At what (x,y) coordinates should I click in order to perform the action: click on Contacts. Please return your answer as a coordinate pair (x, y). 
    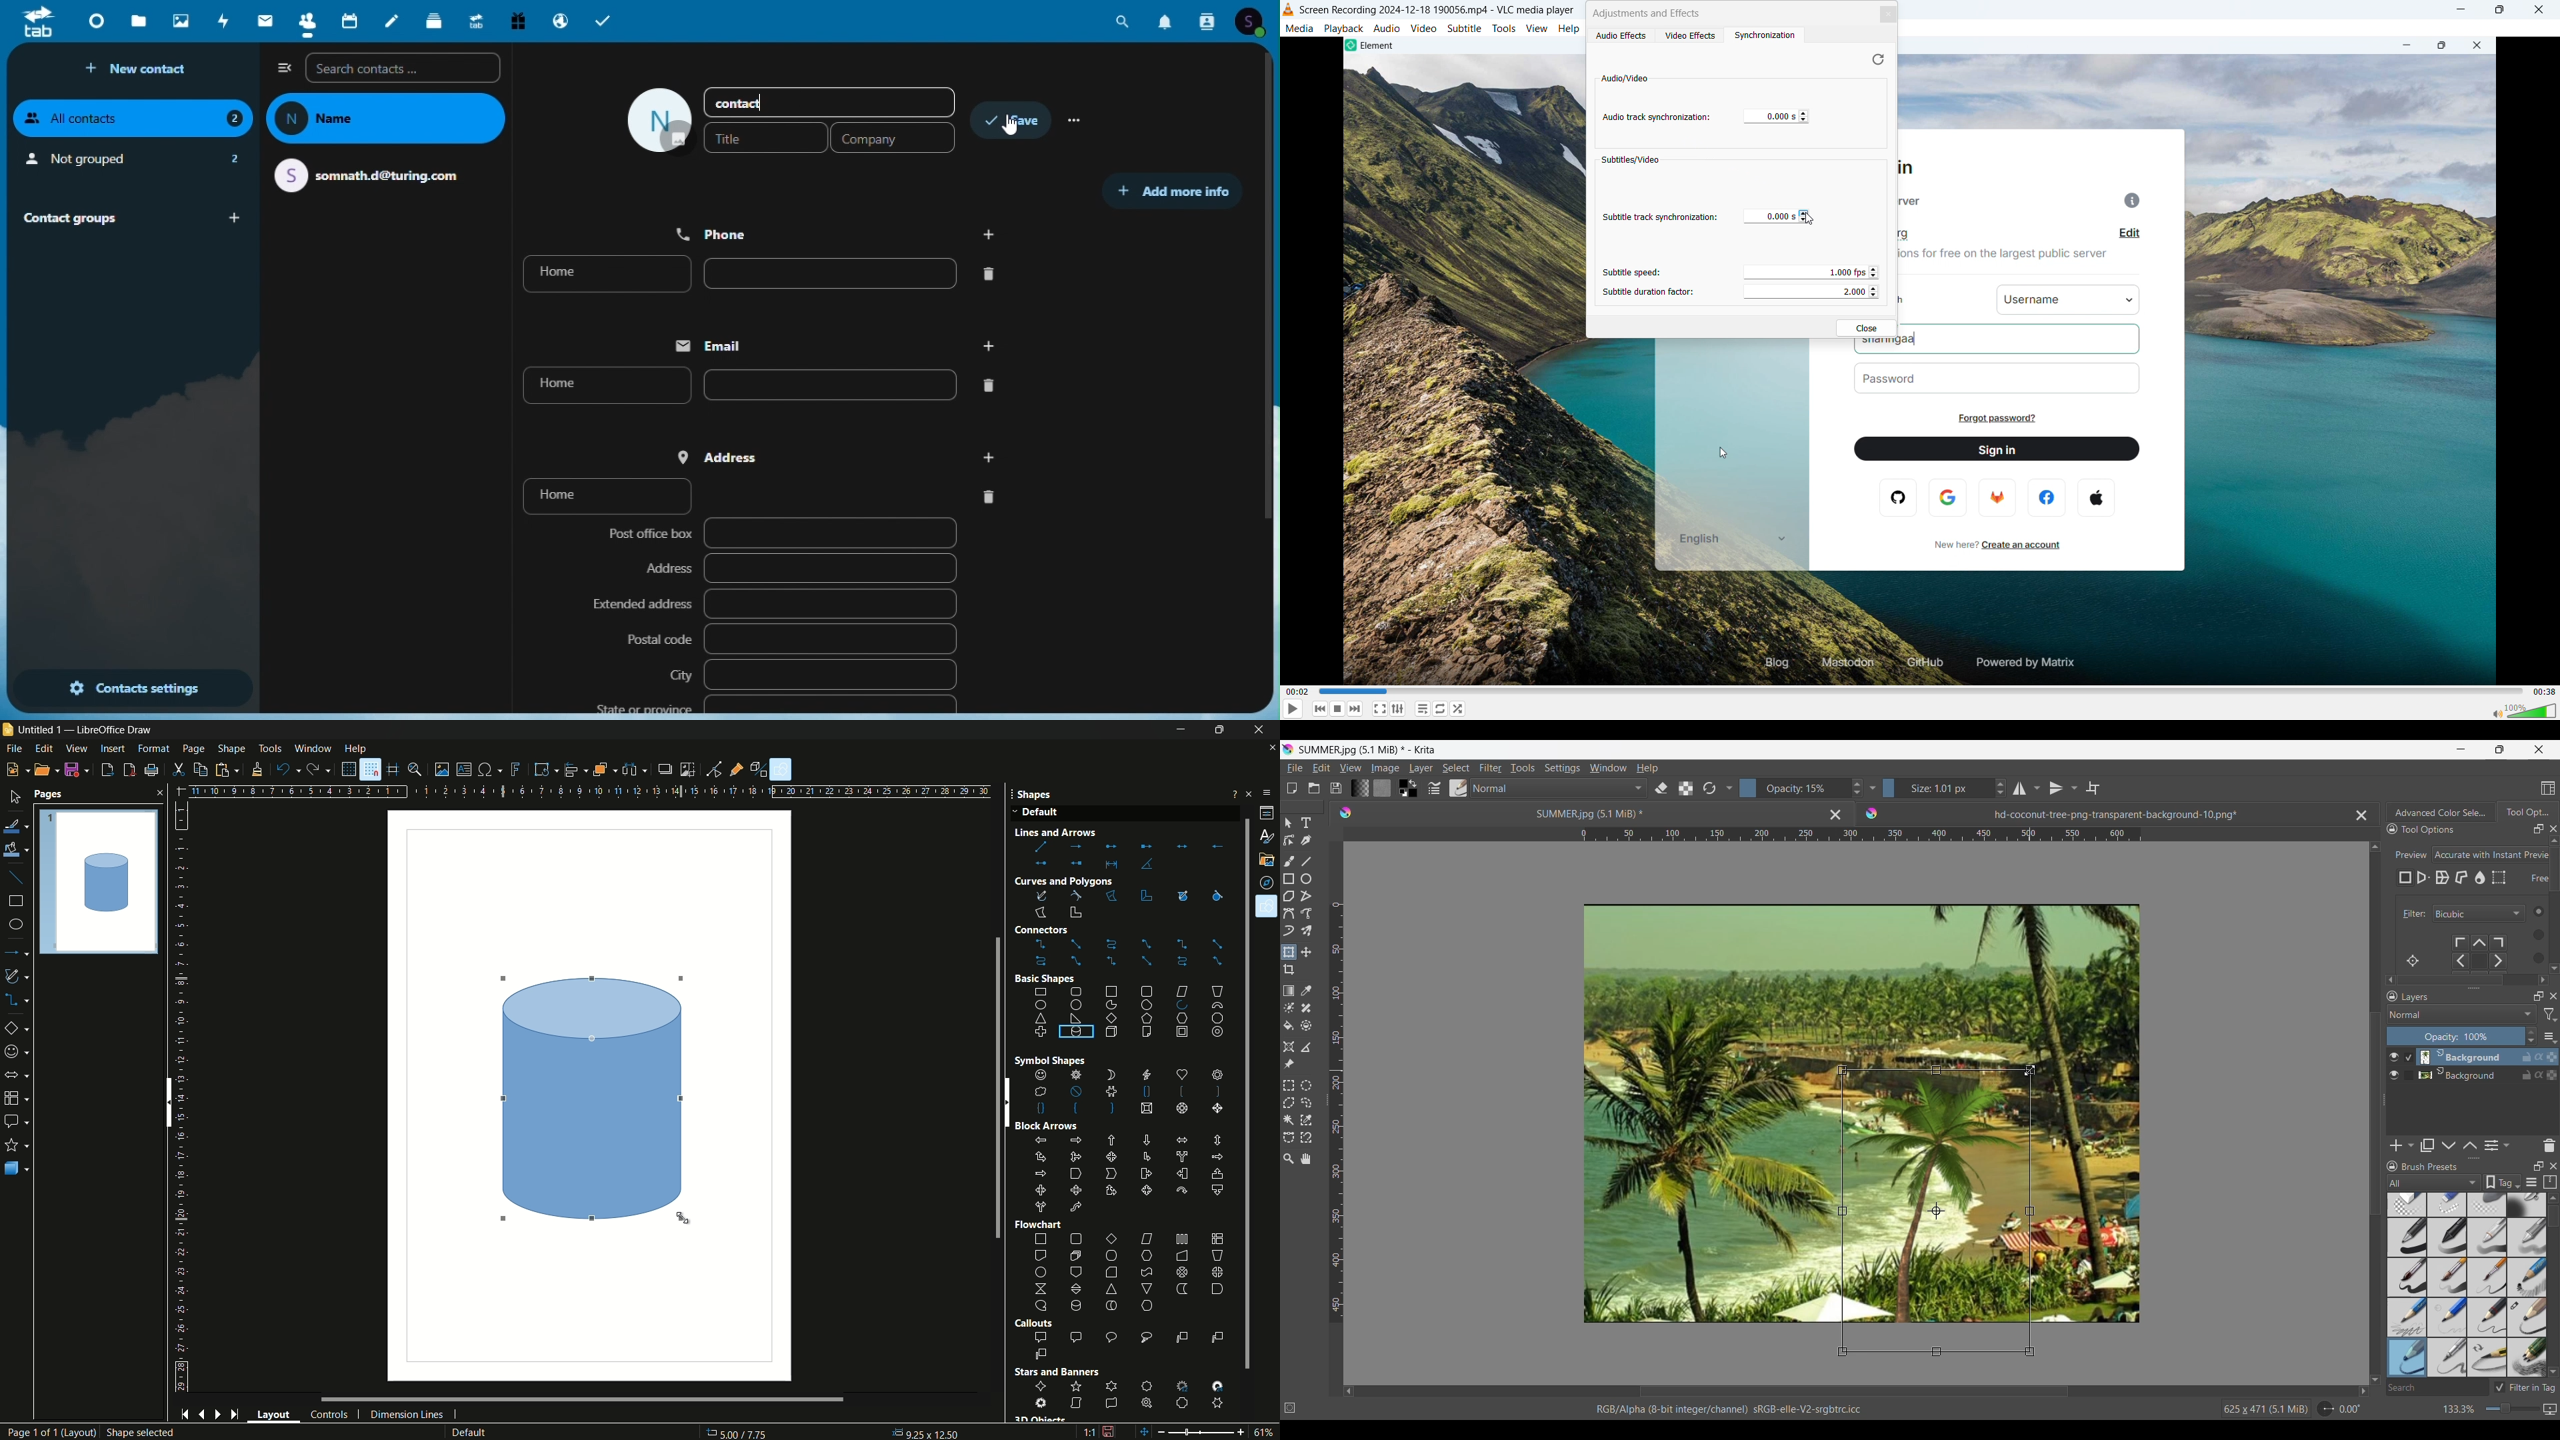
    Looking at the image, I should click on (303, 22).